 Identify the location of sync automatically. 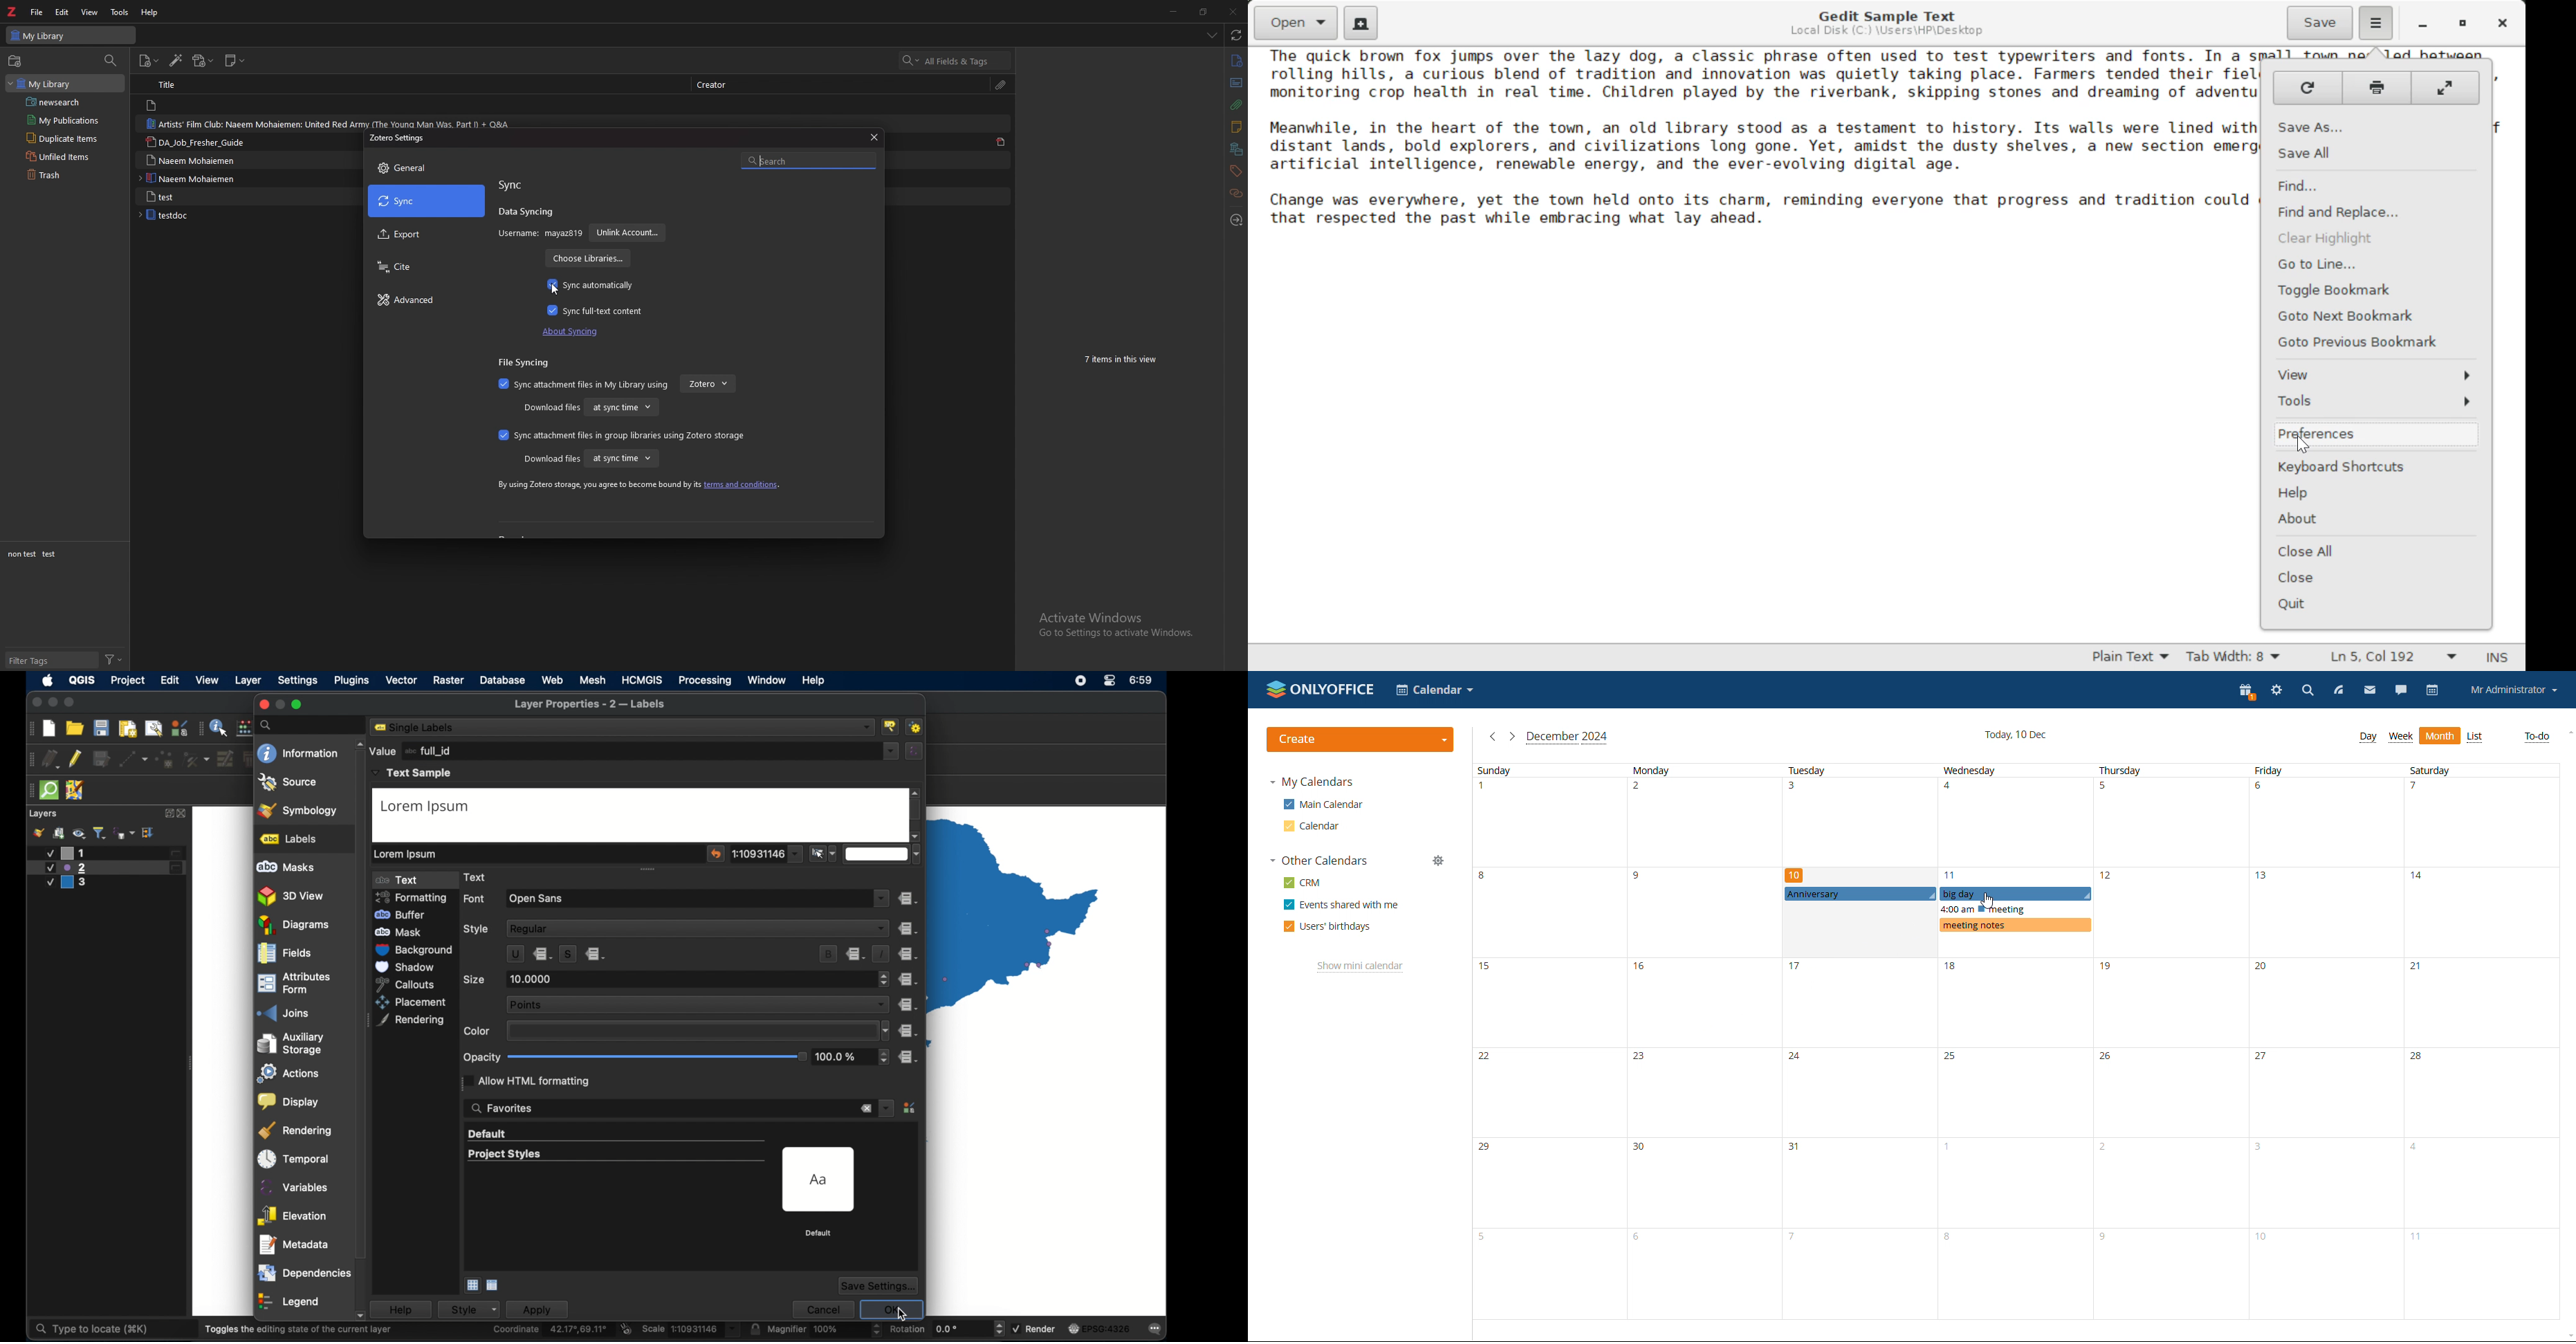
(592, 285).